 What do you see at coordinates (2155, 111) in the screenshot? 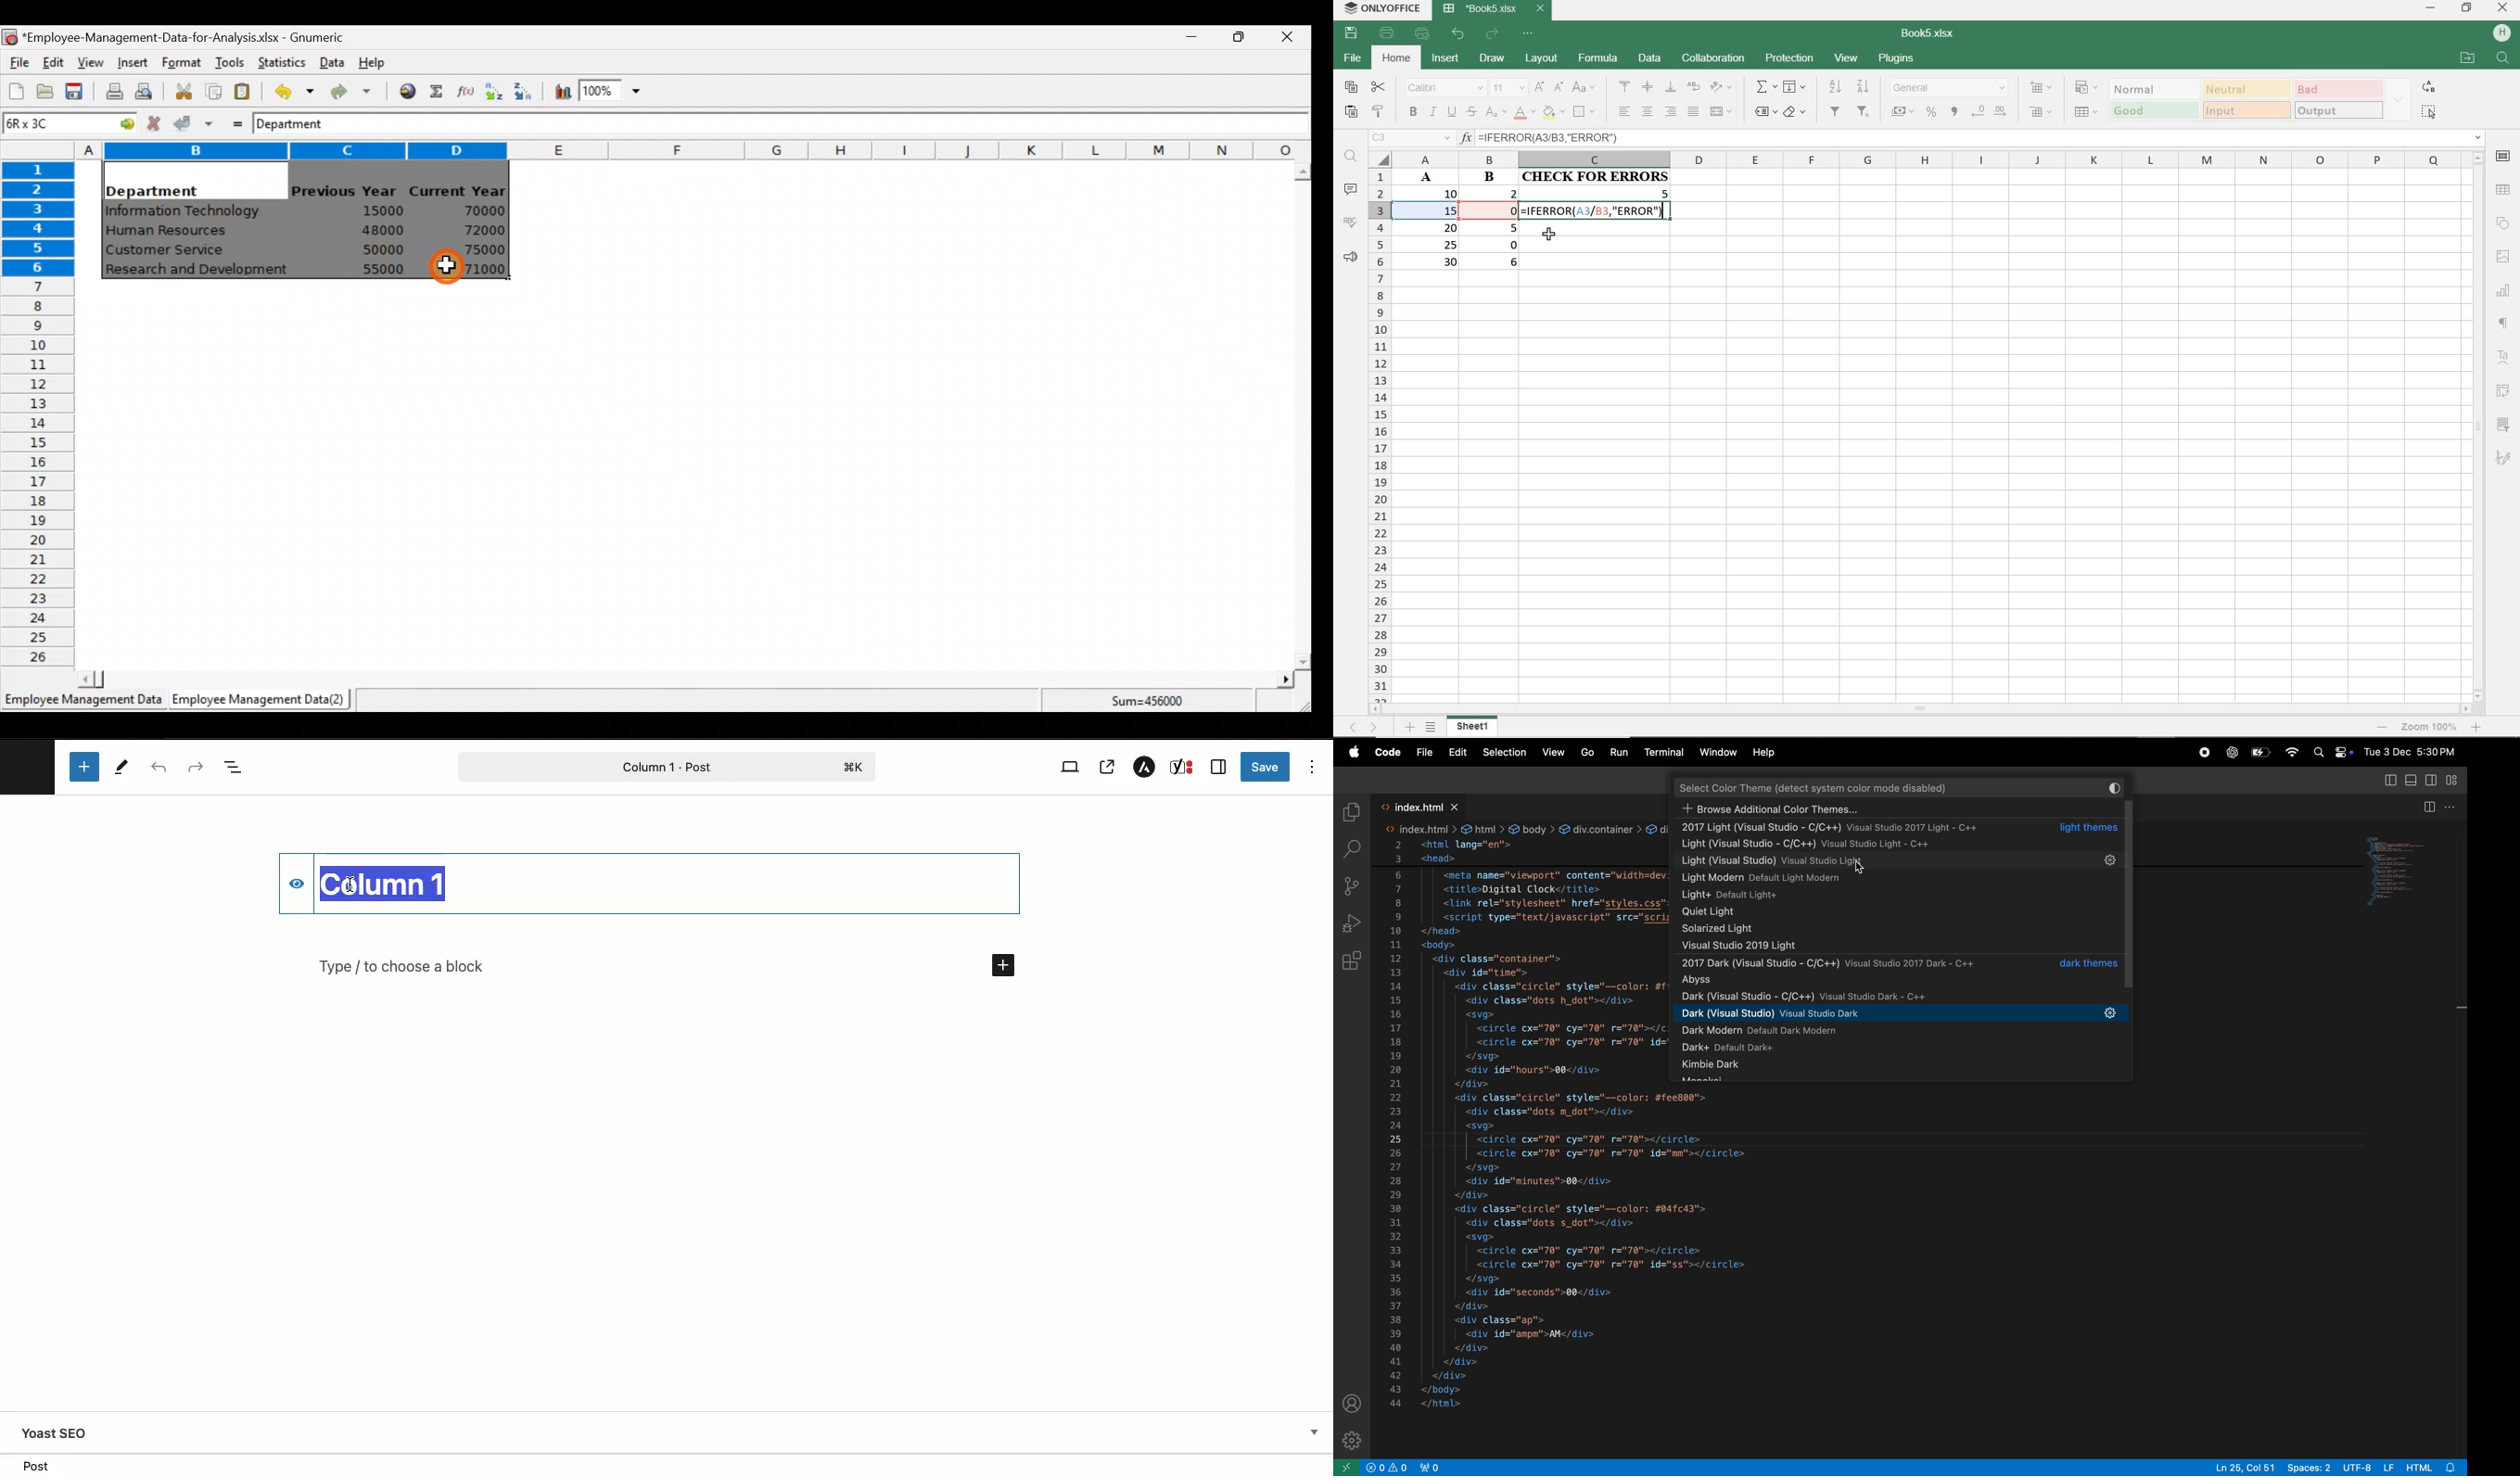
I see `GOOD` at bounding box center [2155, 111].